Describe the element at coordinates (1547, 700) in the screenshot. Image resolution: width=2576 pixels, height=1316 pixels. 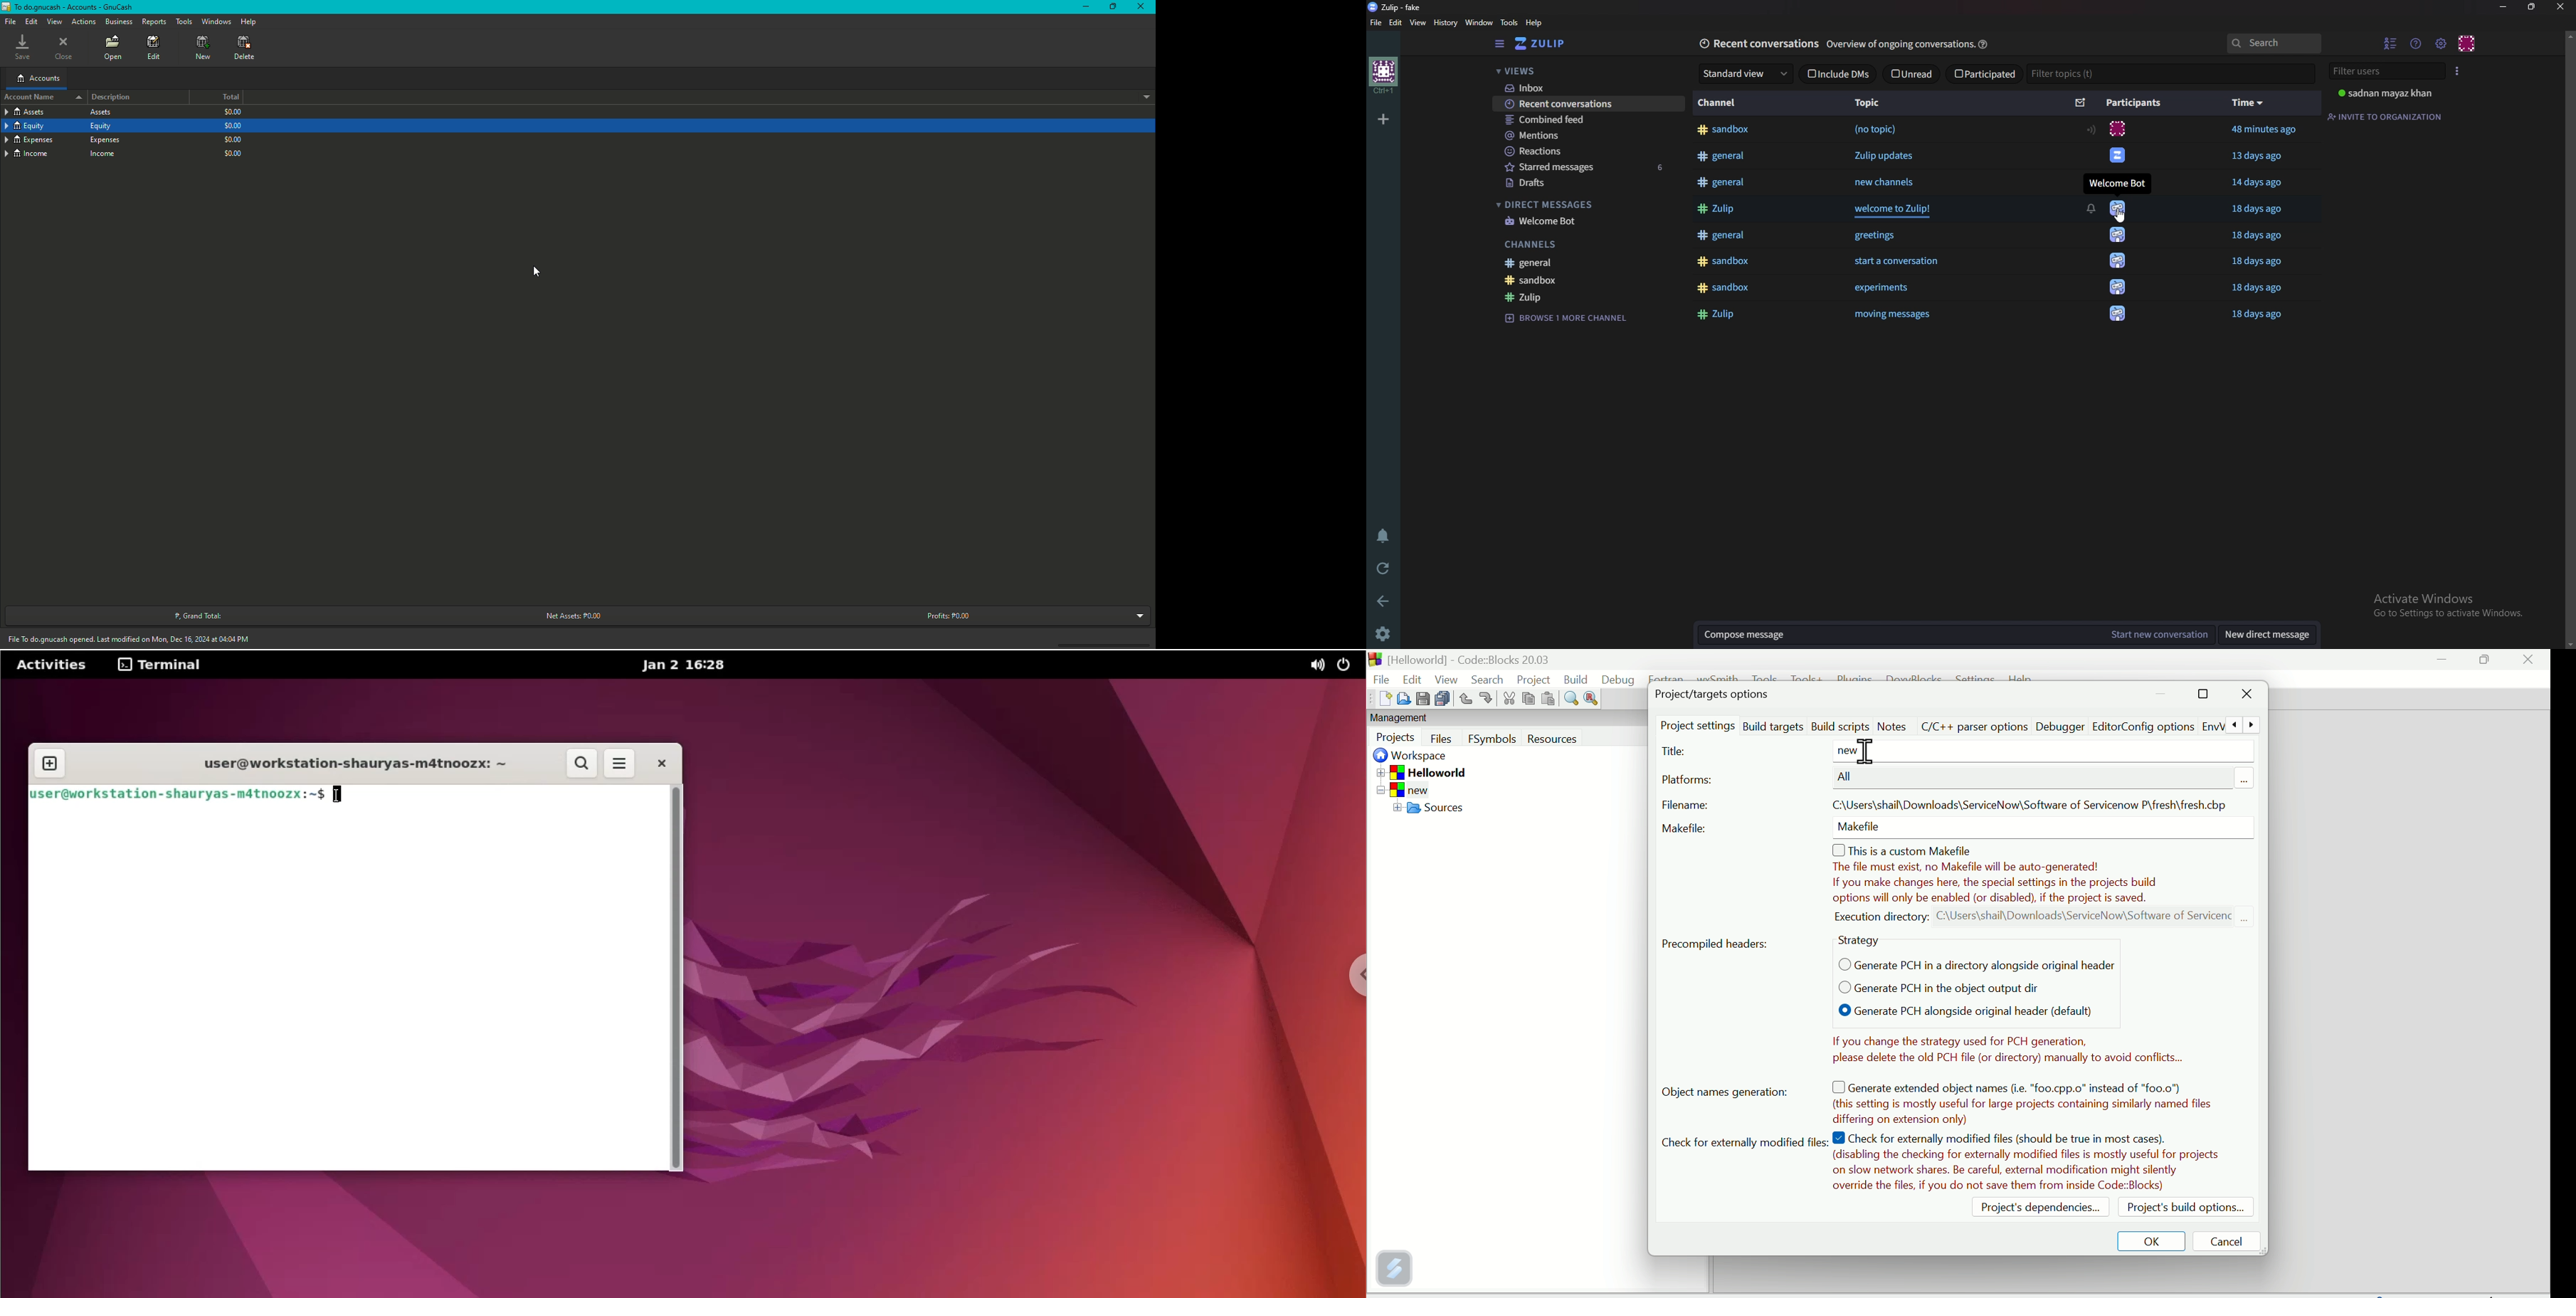
I see `Paste` at that location.